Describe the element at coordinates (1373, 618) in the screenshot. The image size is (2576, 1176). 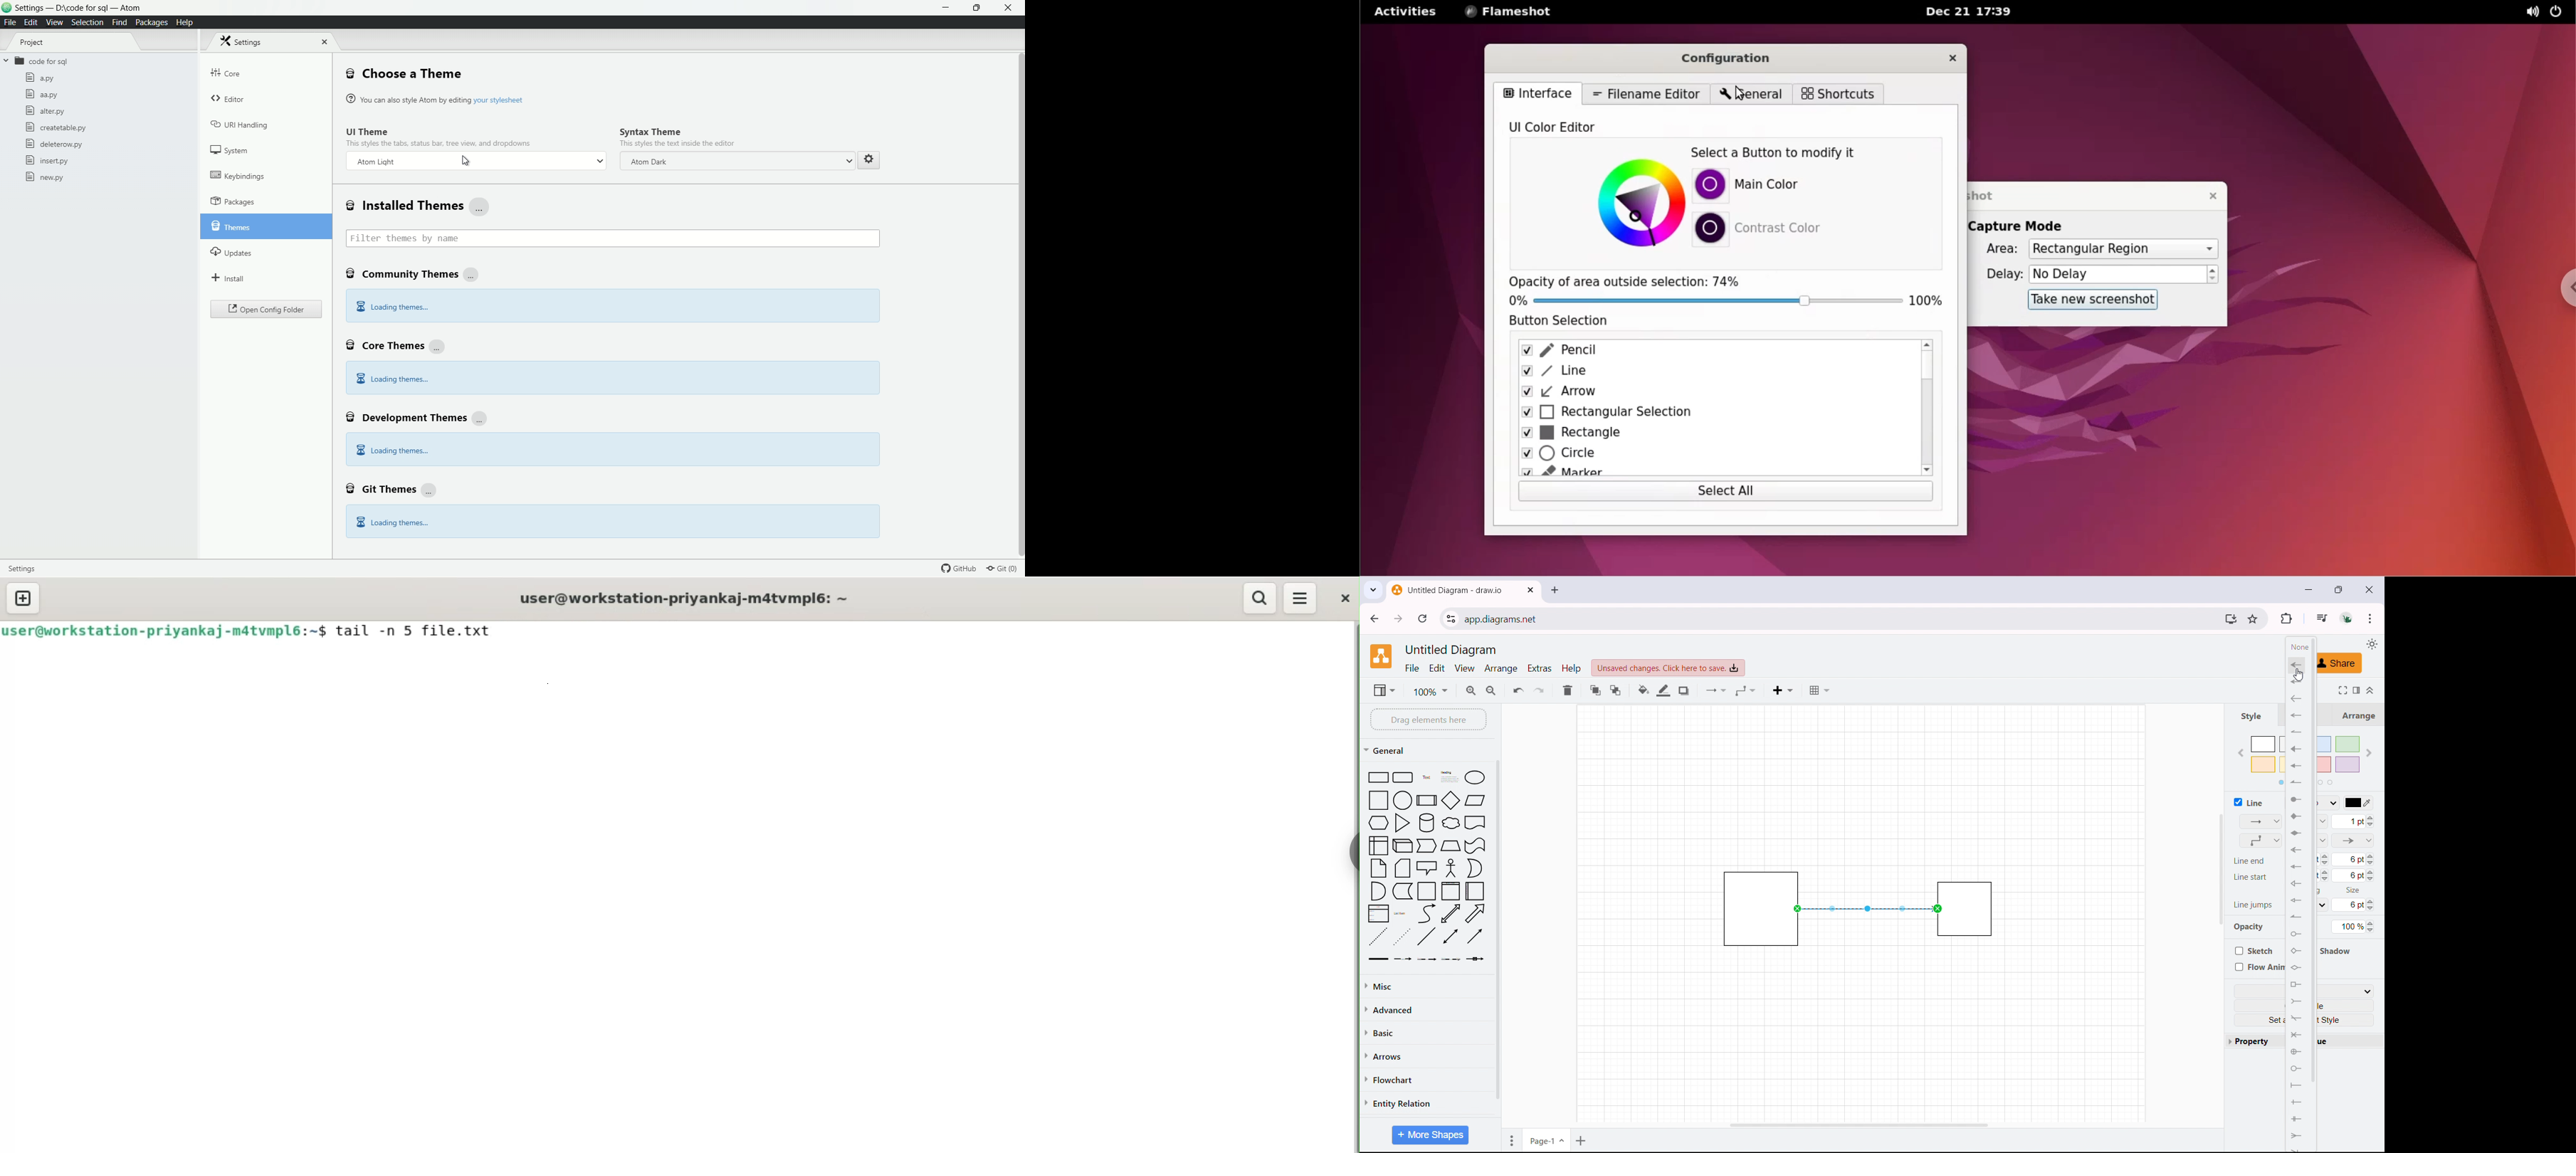
I see `click to go back, hold to see history` at that location.